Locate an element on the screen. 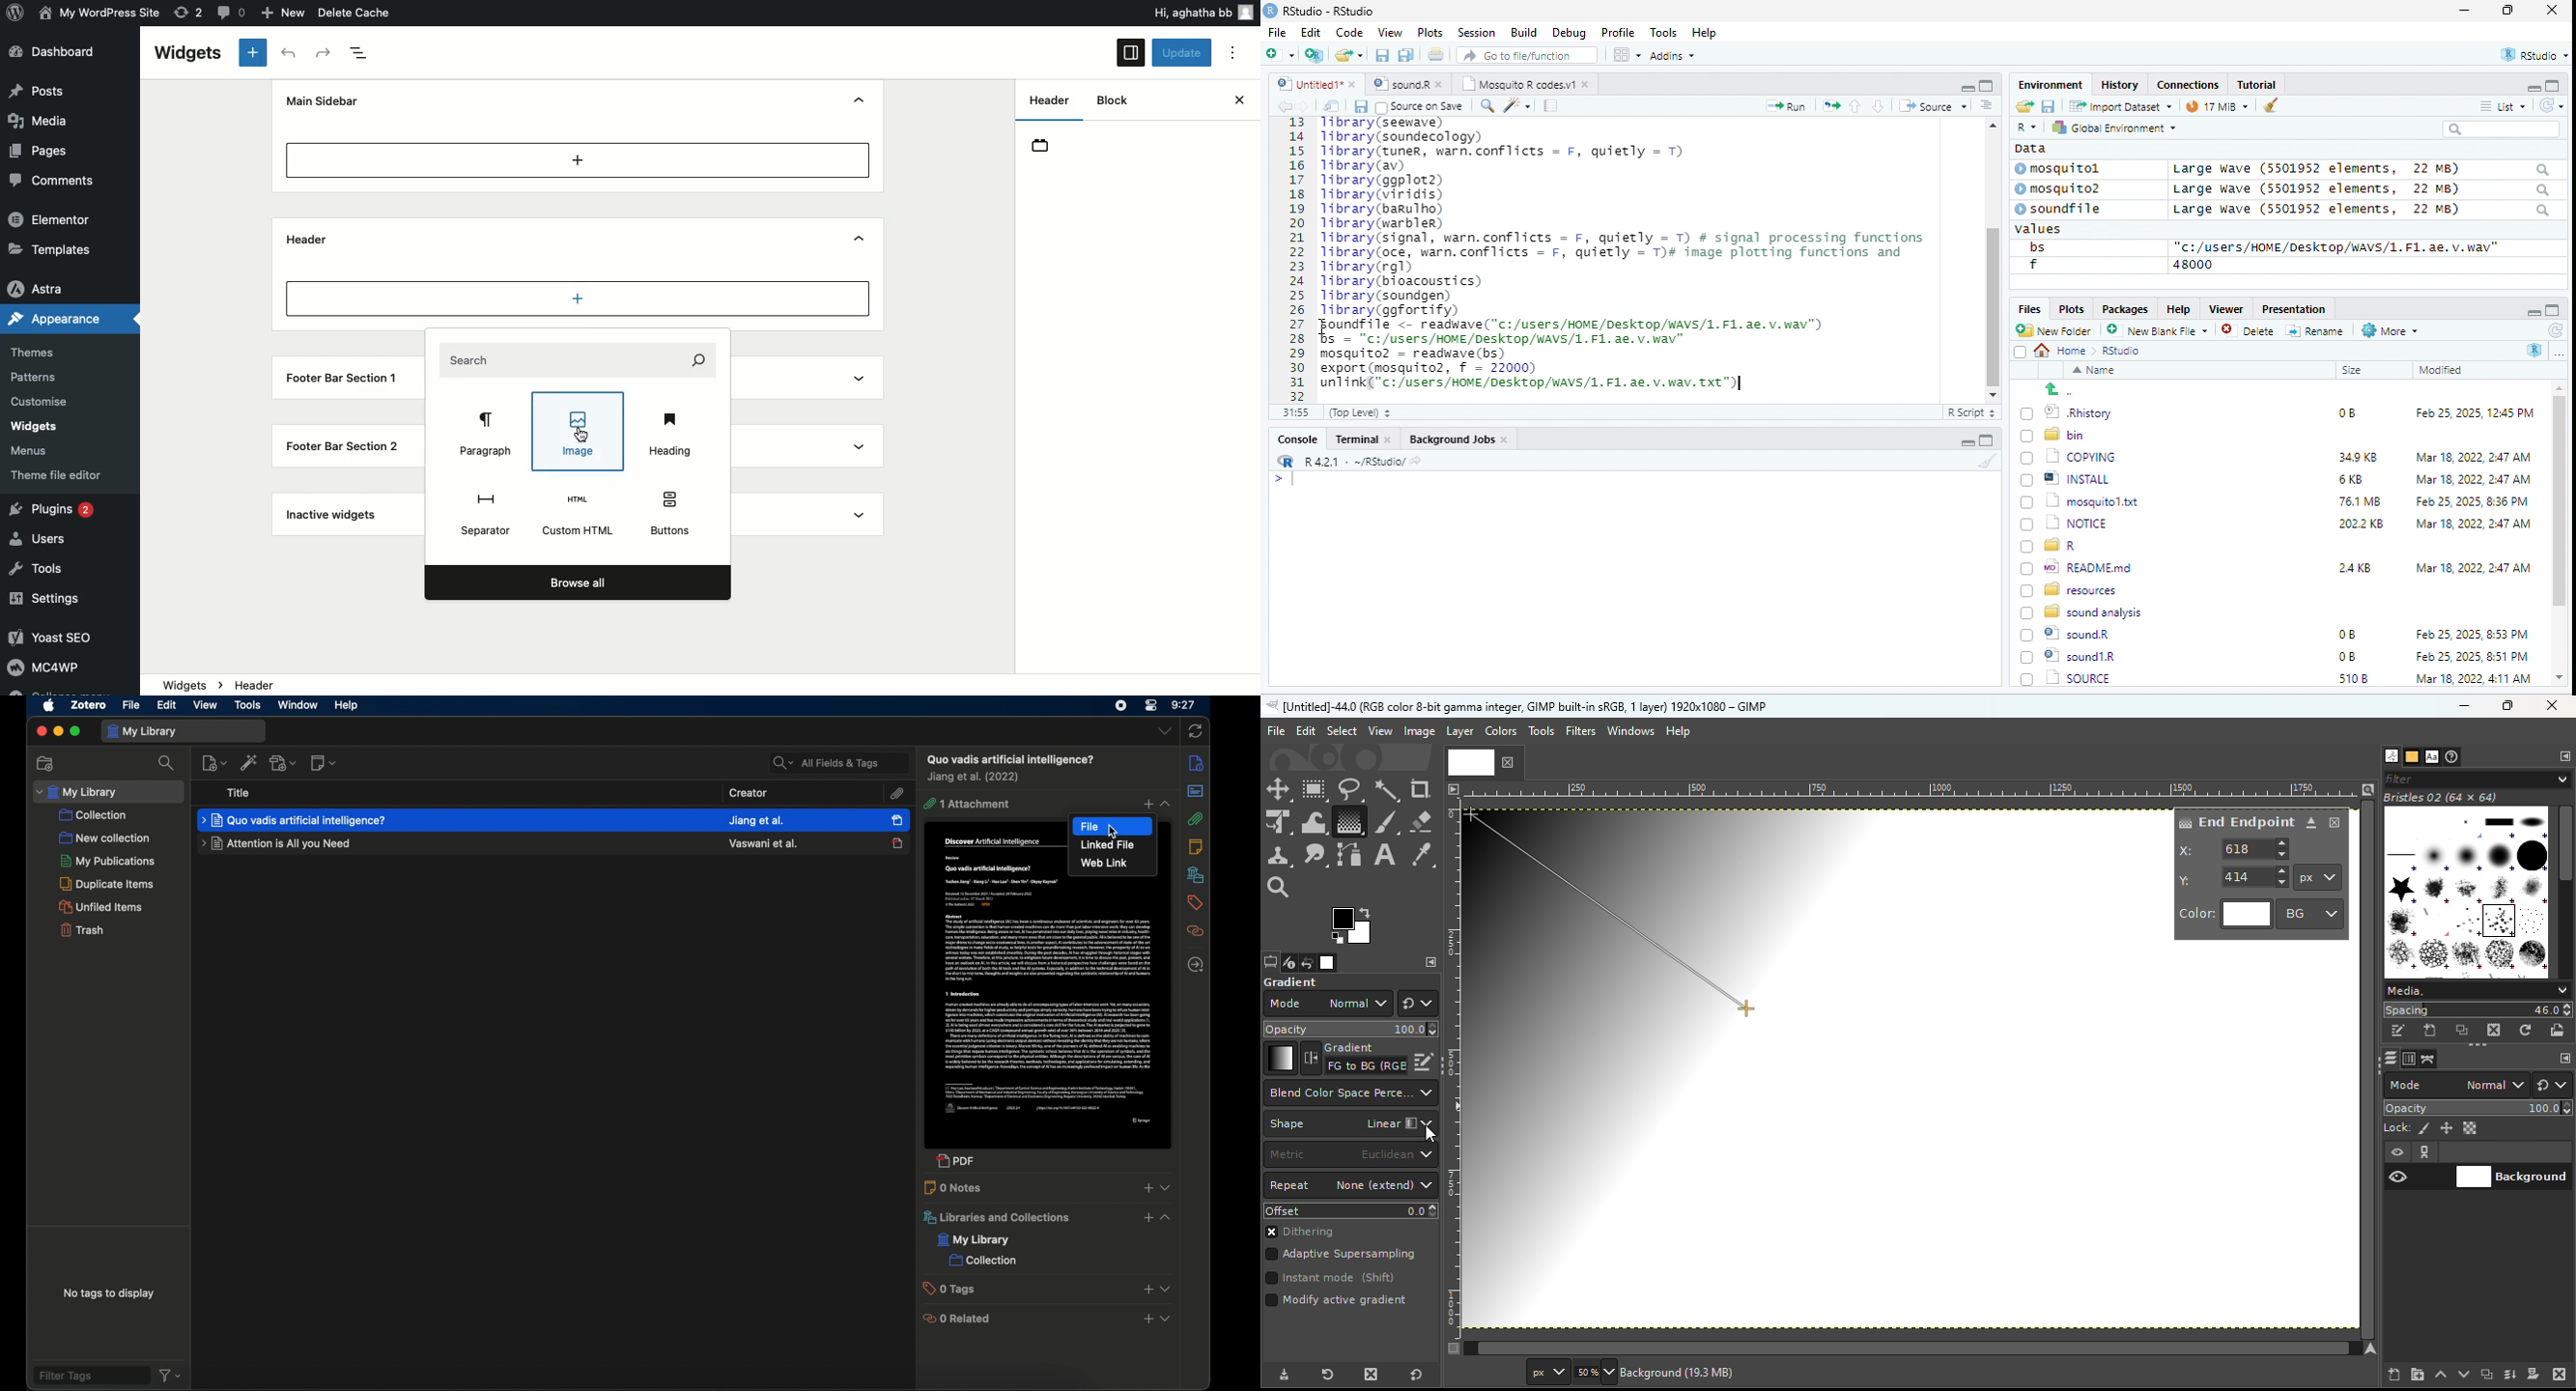 The height and width of the screenshot is (1400, 2576). Filter is located at coordinates (2478, 778).